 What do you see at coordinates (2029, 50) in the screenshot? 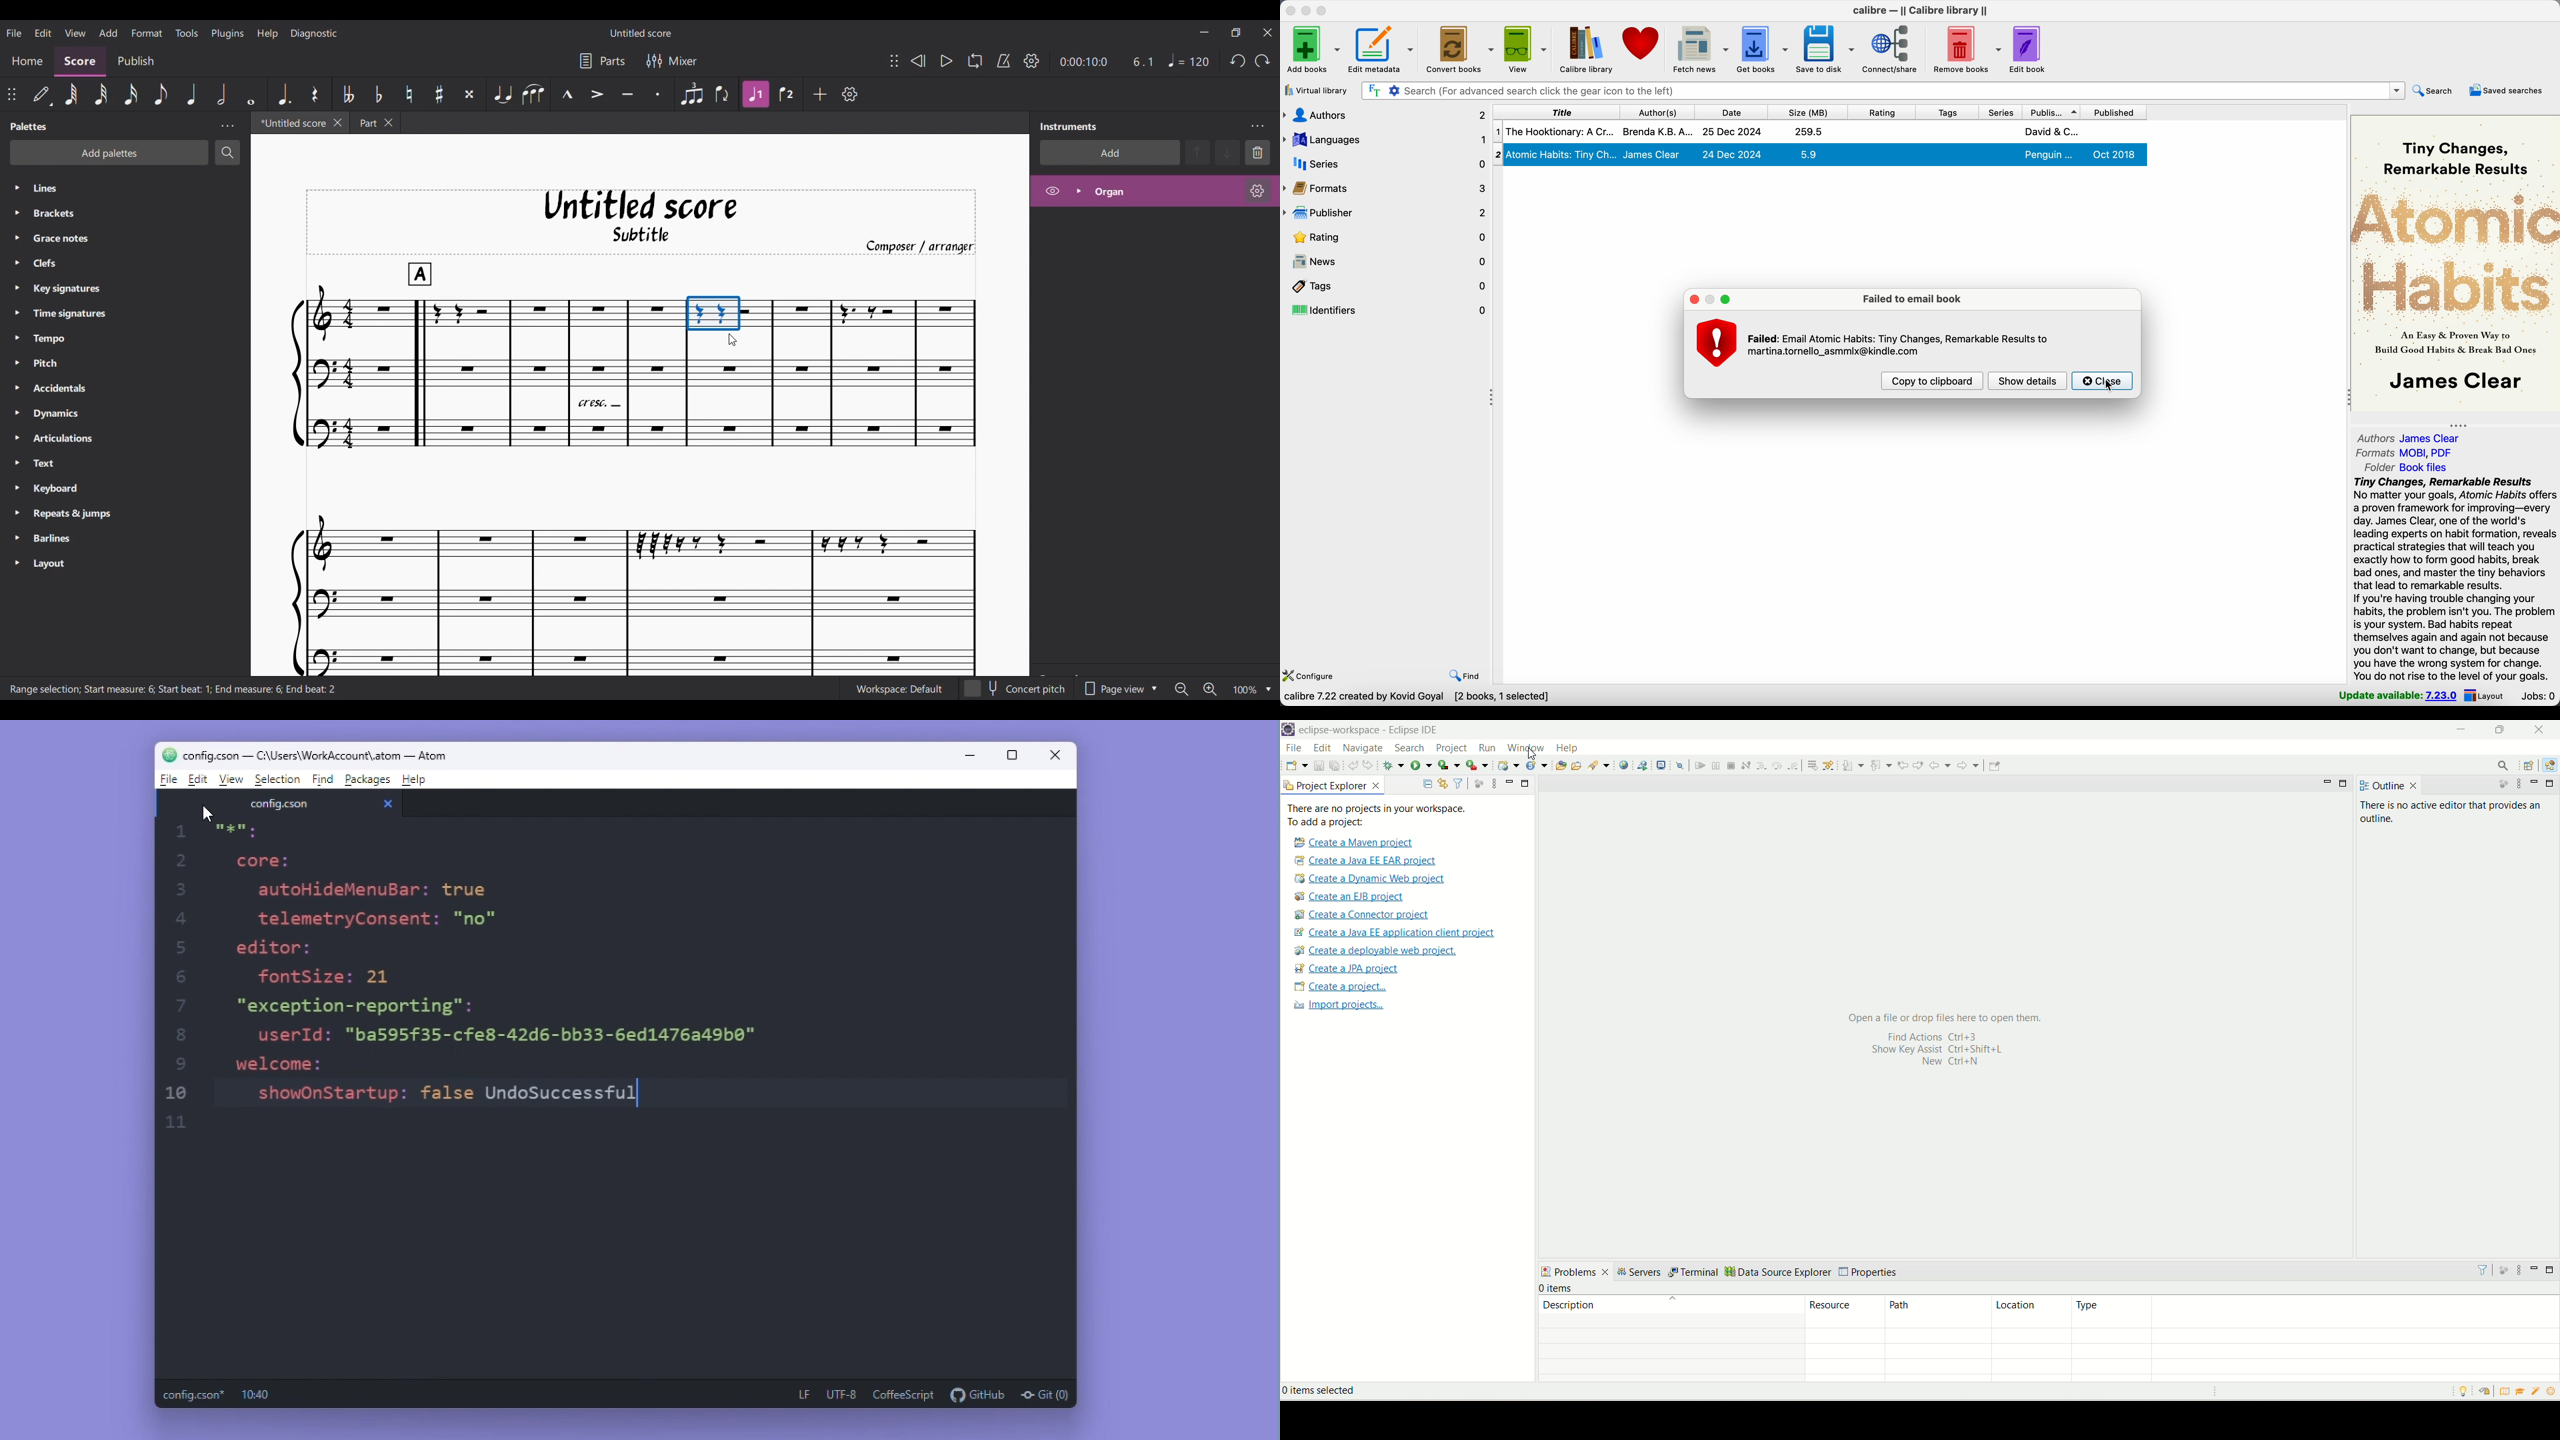
I see `edit book` at bounding box center [2029, 50].